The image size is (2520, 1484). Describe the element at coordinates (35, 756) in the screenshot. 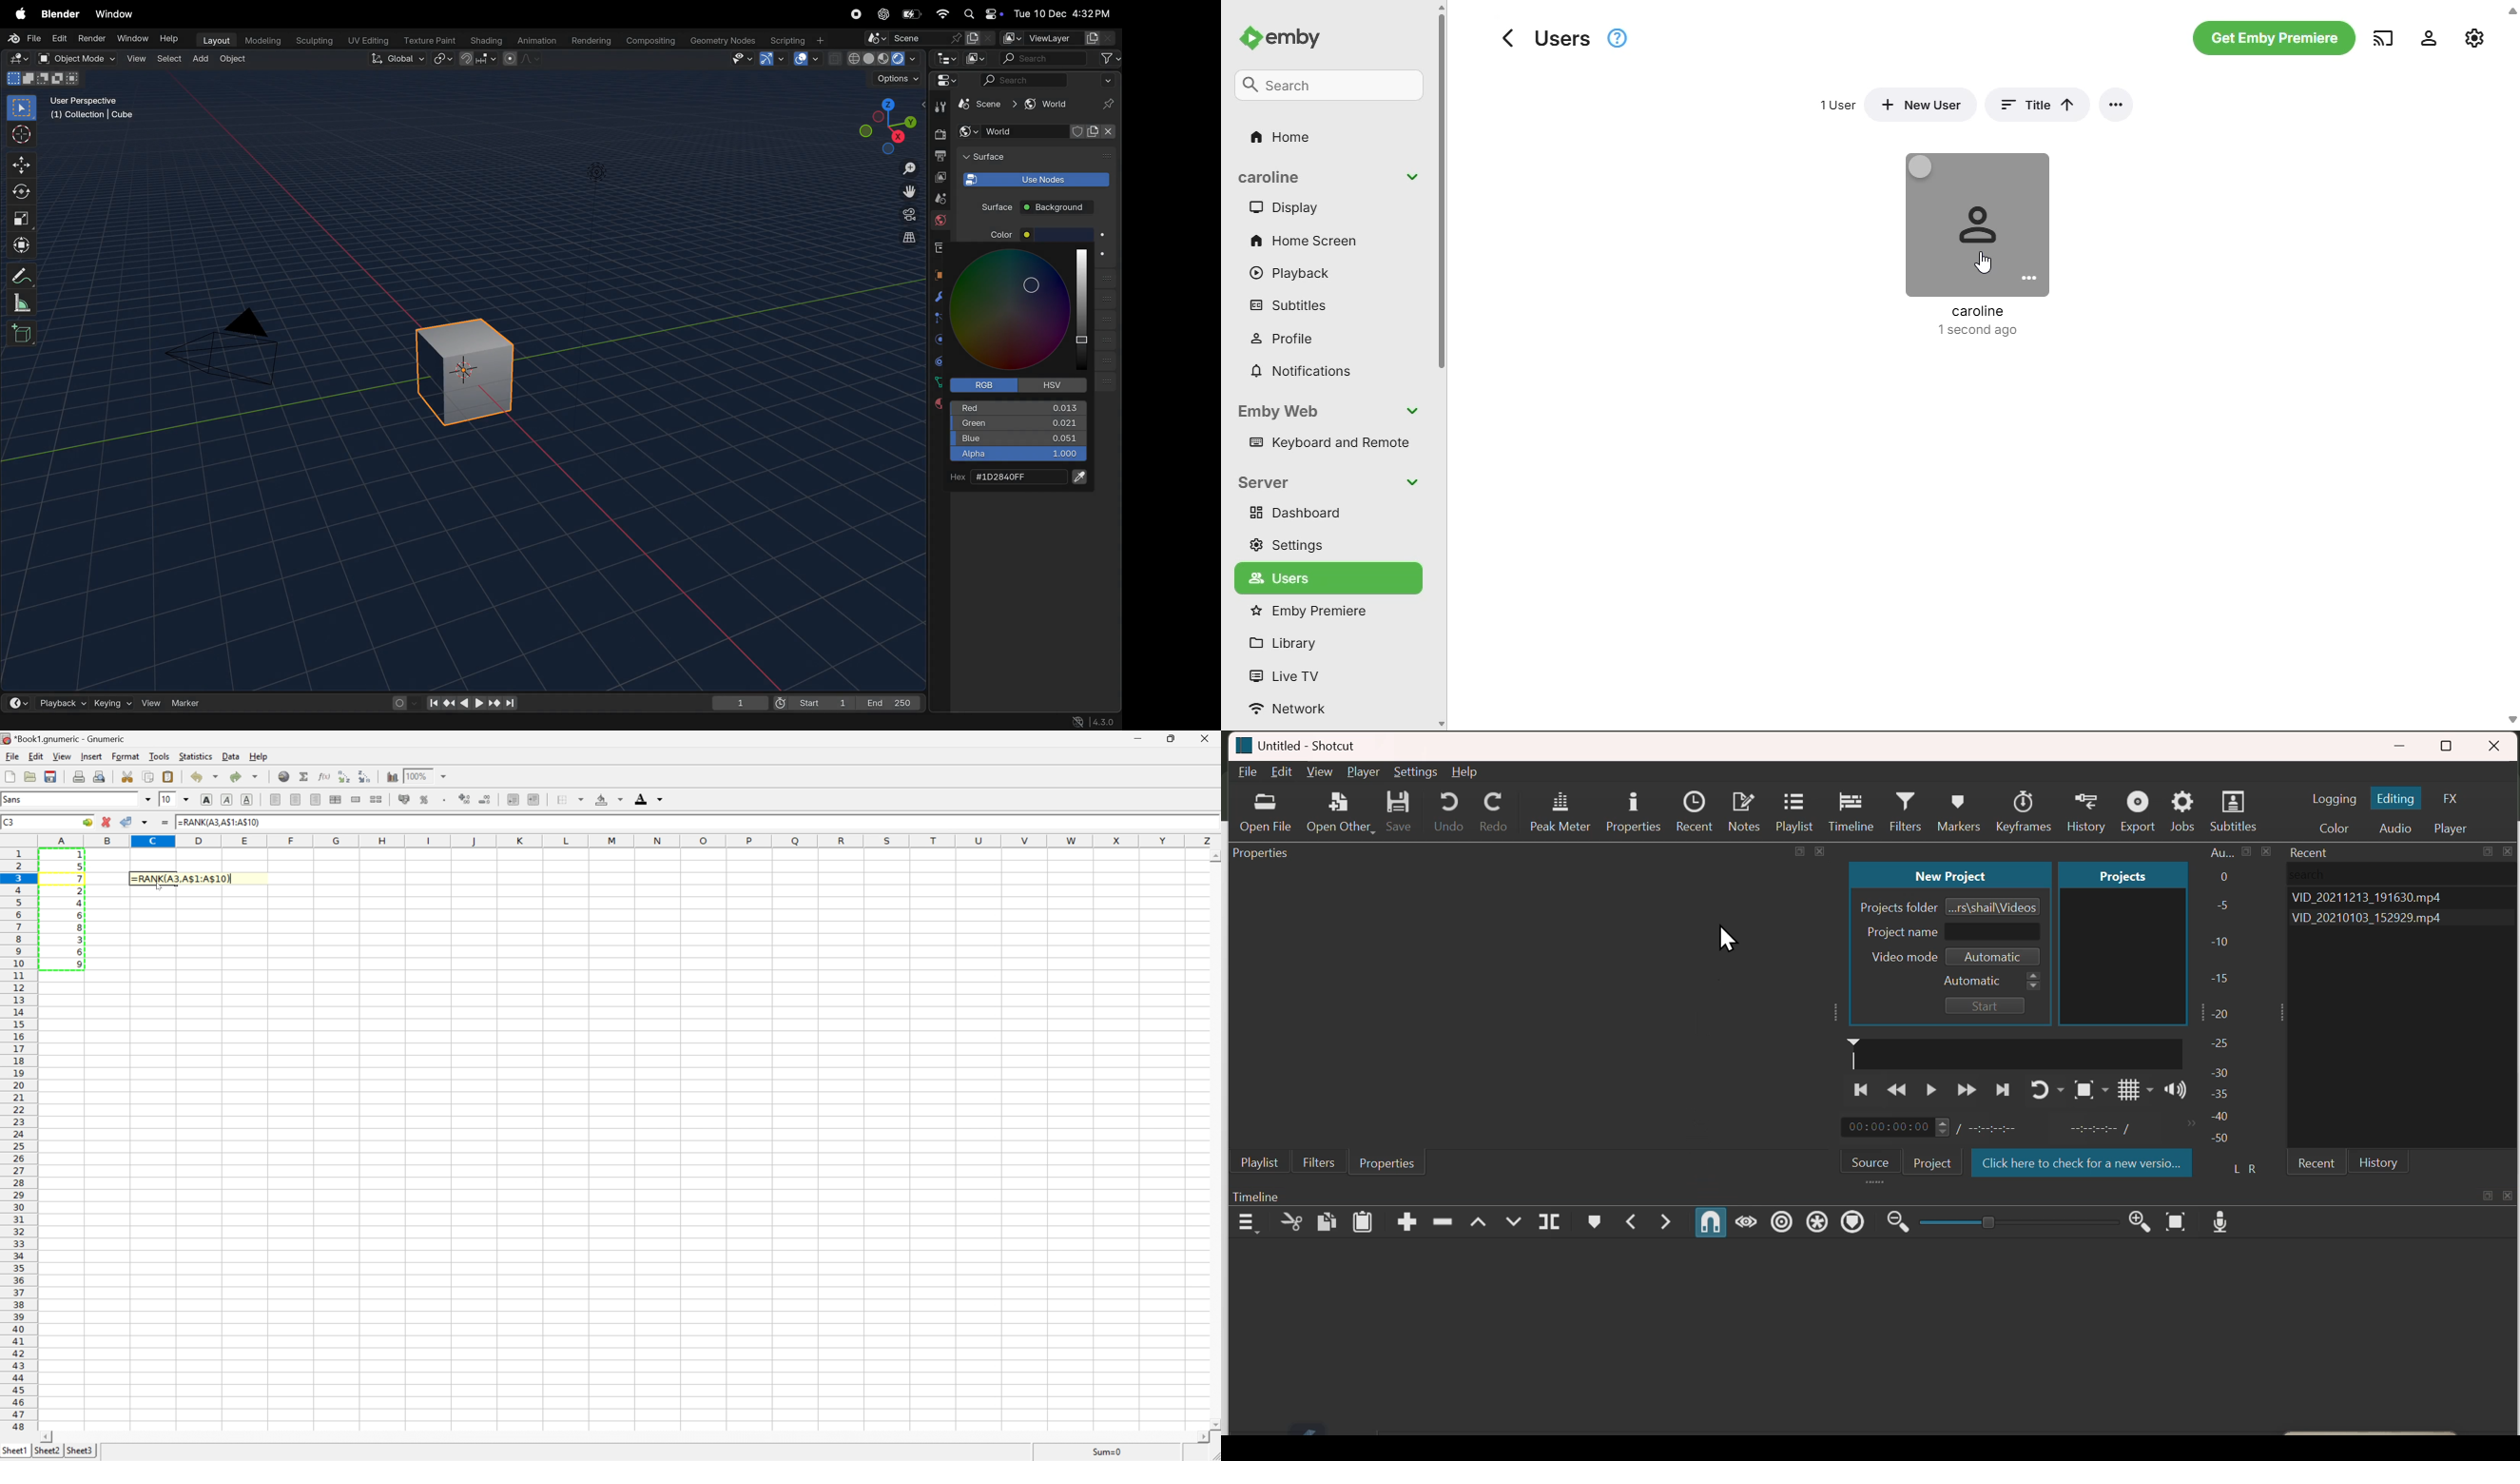

I see `edit` at that location.